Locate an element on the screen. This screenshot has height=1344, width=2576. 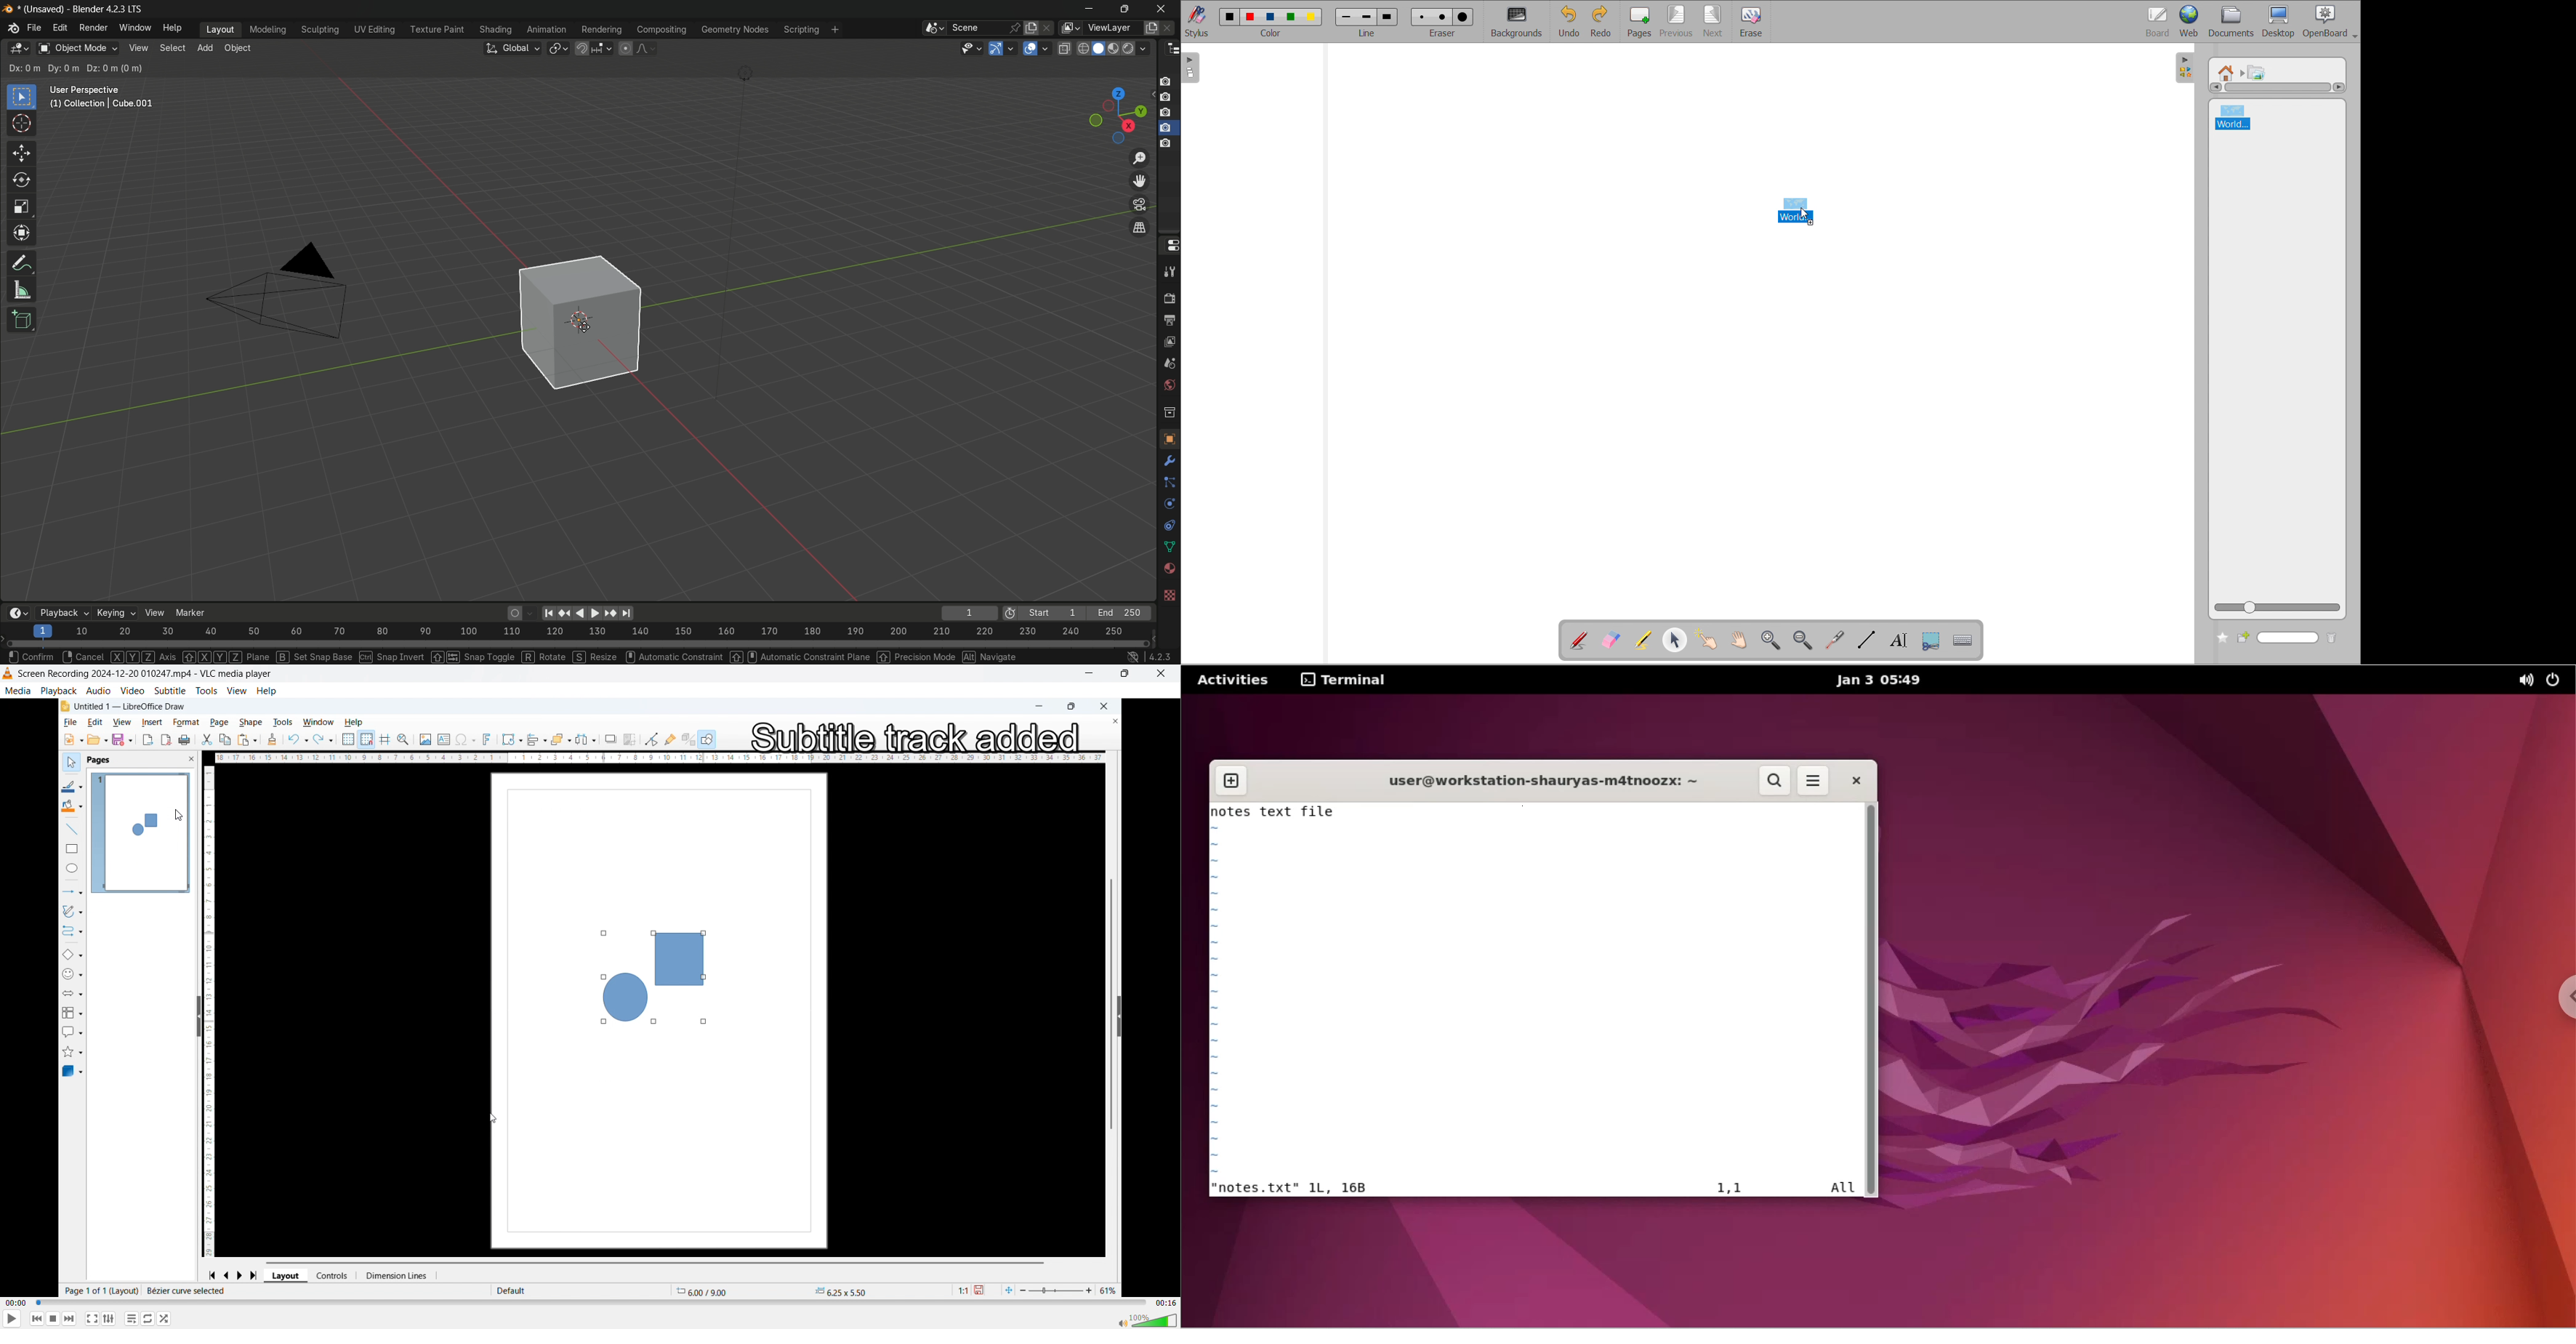
last page is located at coordinates (257, 1274).